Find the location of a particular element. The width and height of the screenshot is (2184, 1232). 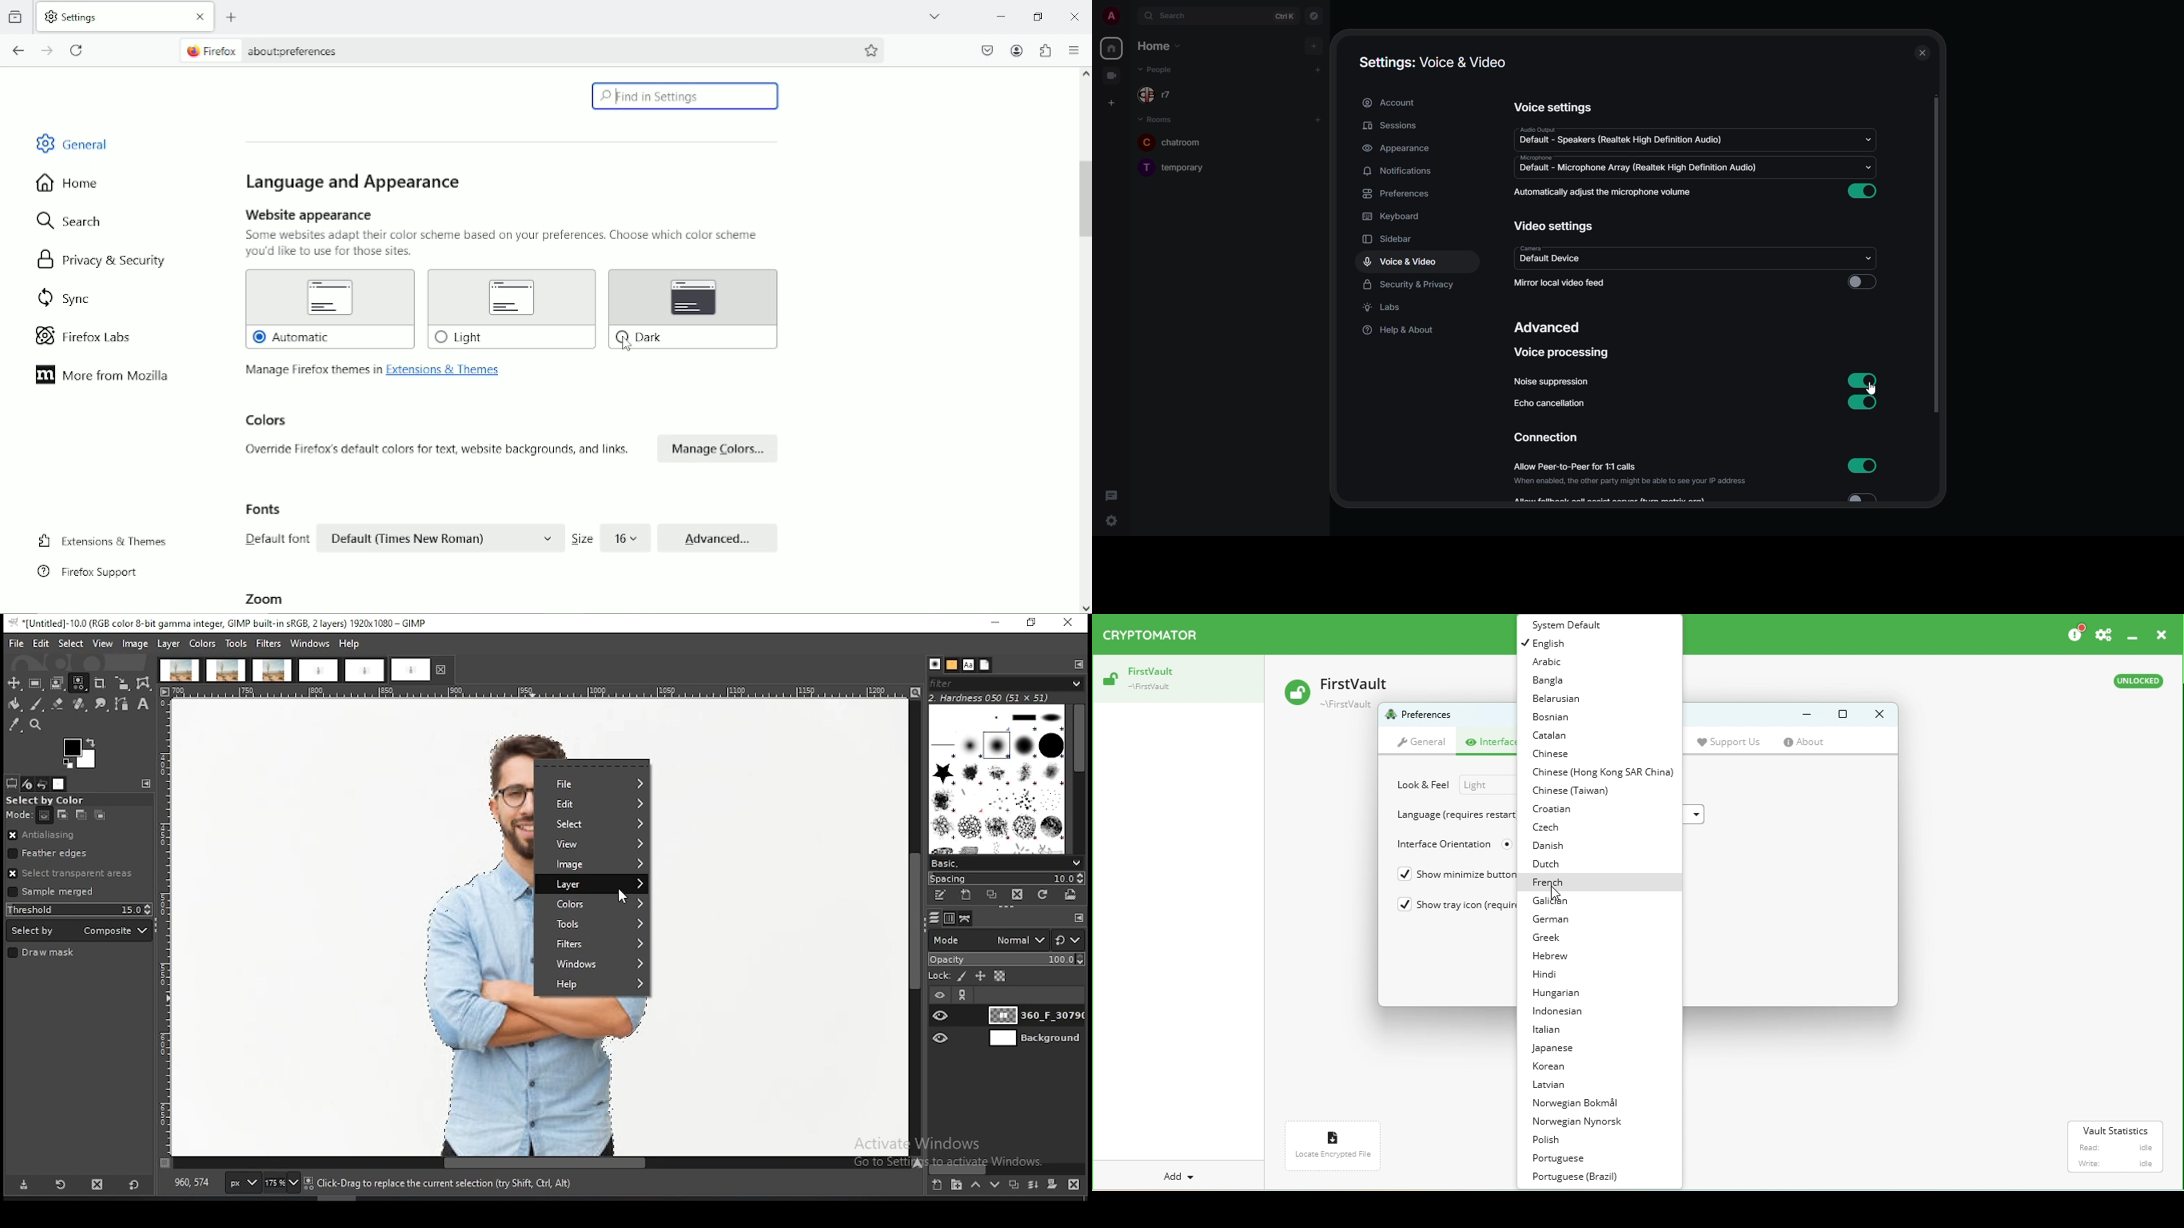

filters is located at coordinates (269, 644).